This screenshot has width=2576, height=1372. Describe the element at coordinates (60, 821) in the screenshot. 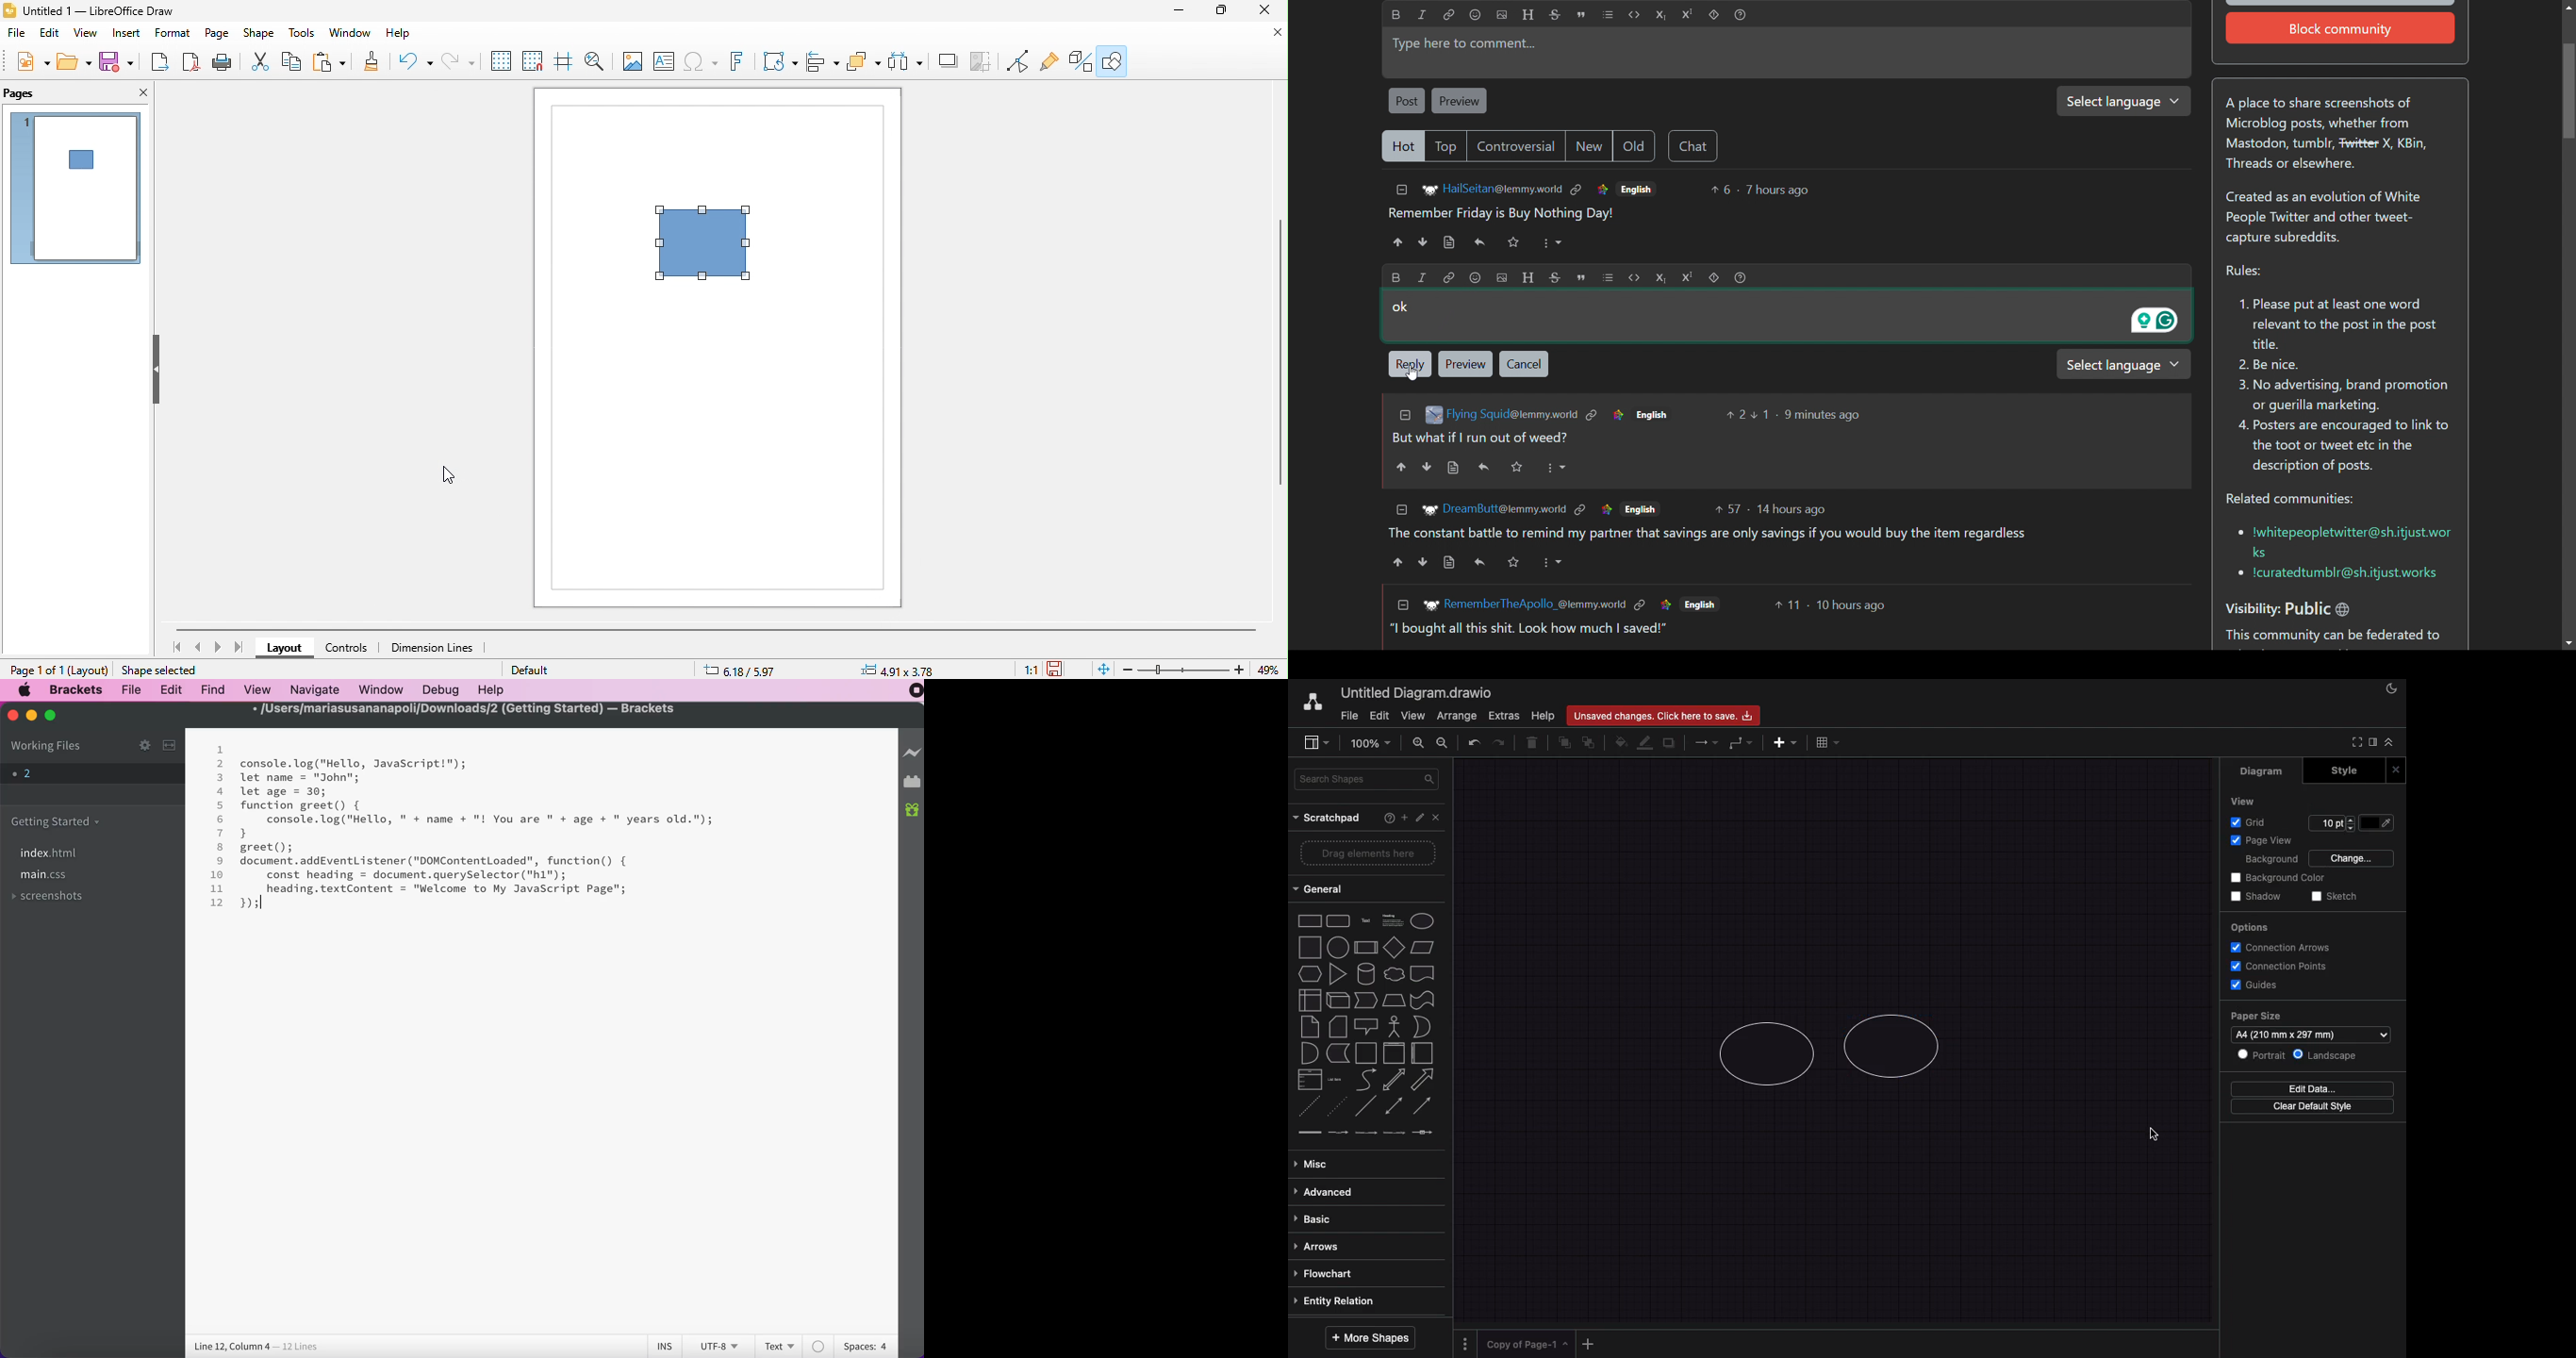

I see `getting started folder` at that location.